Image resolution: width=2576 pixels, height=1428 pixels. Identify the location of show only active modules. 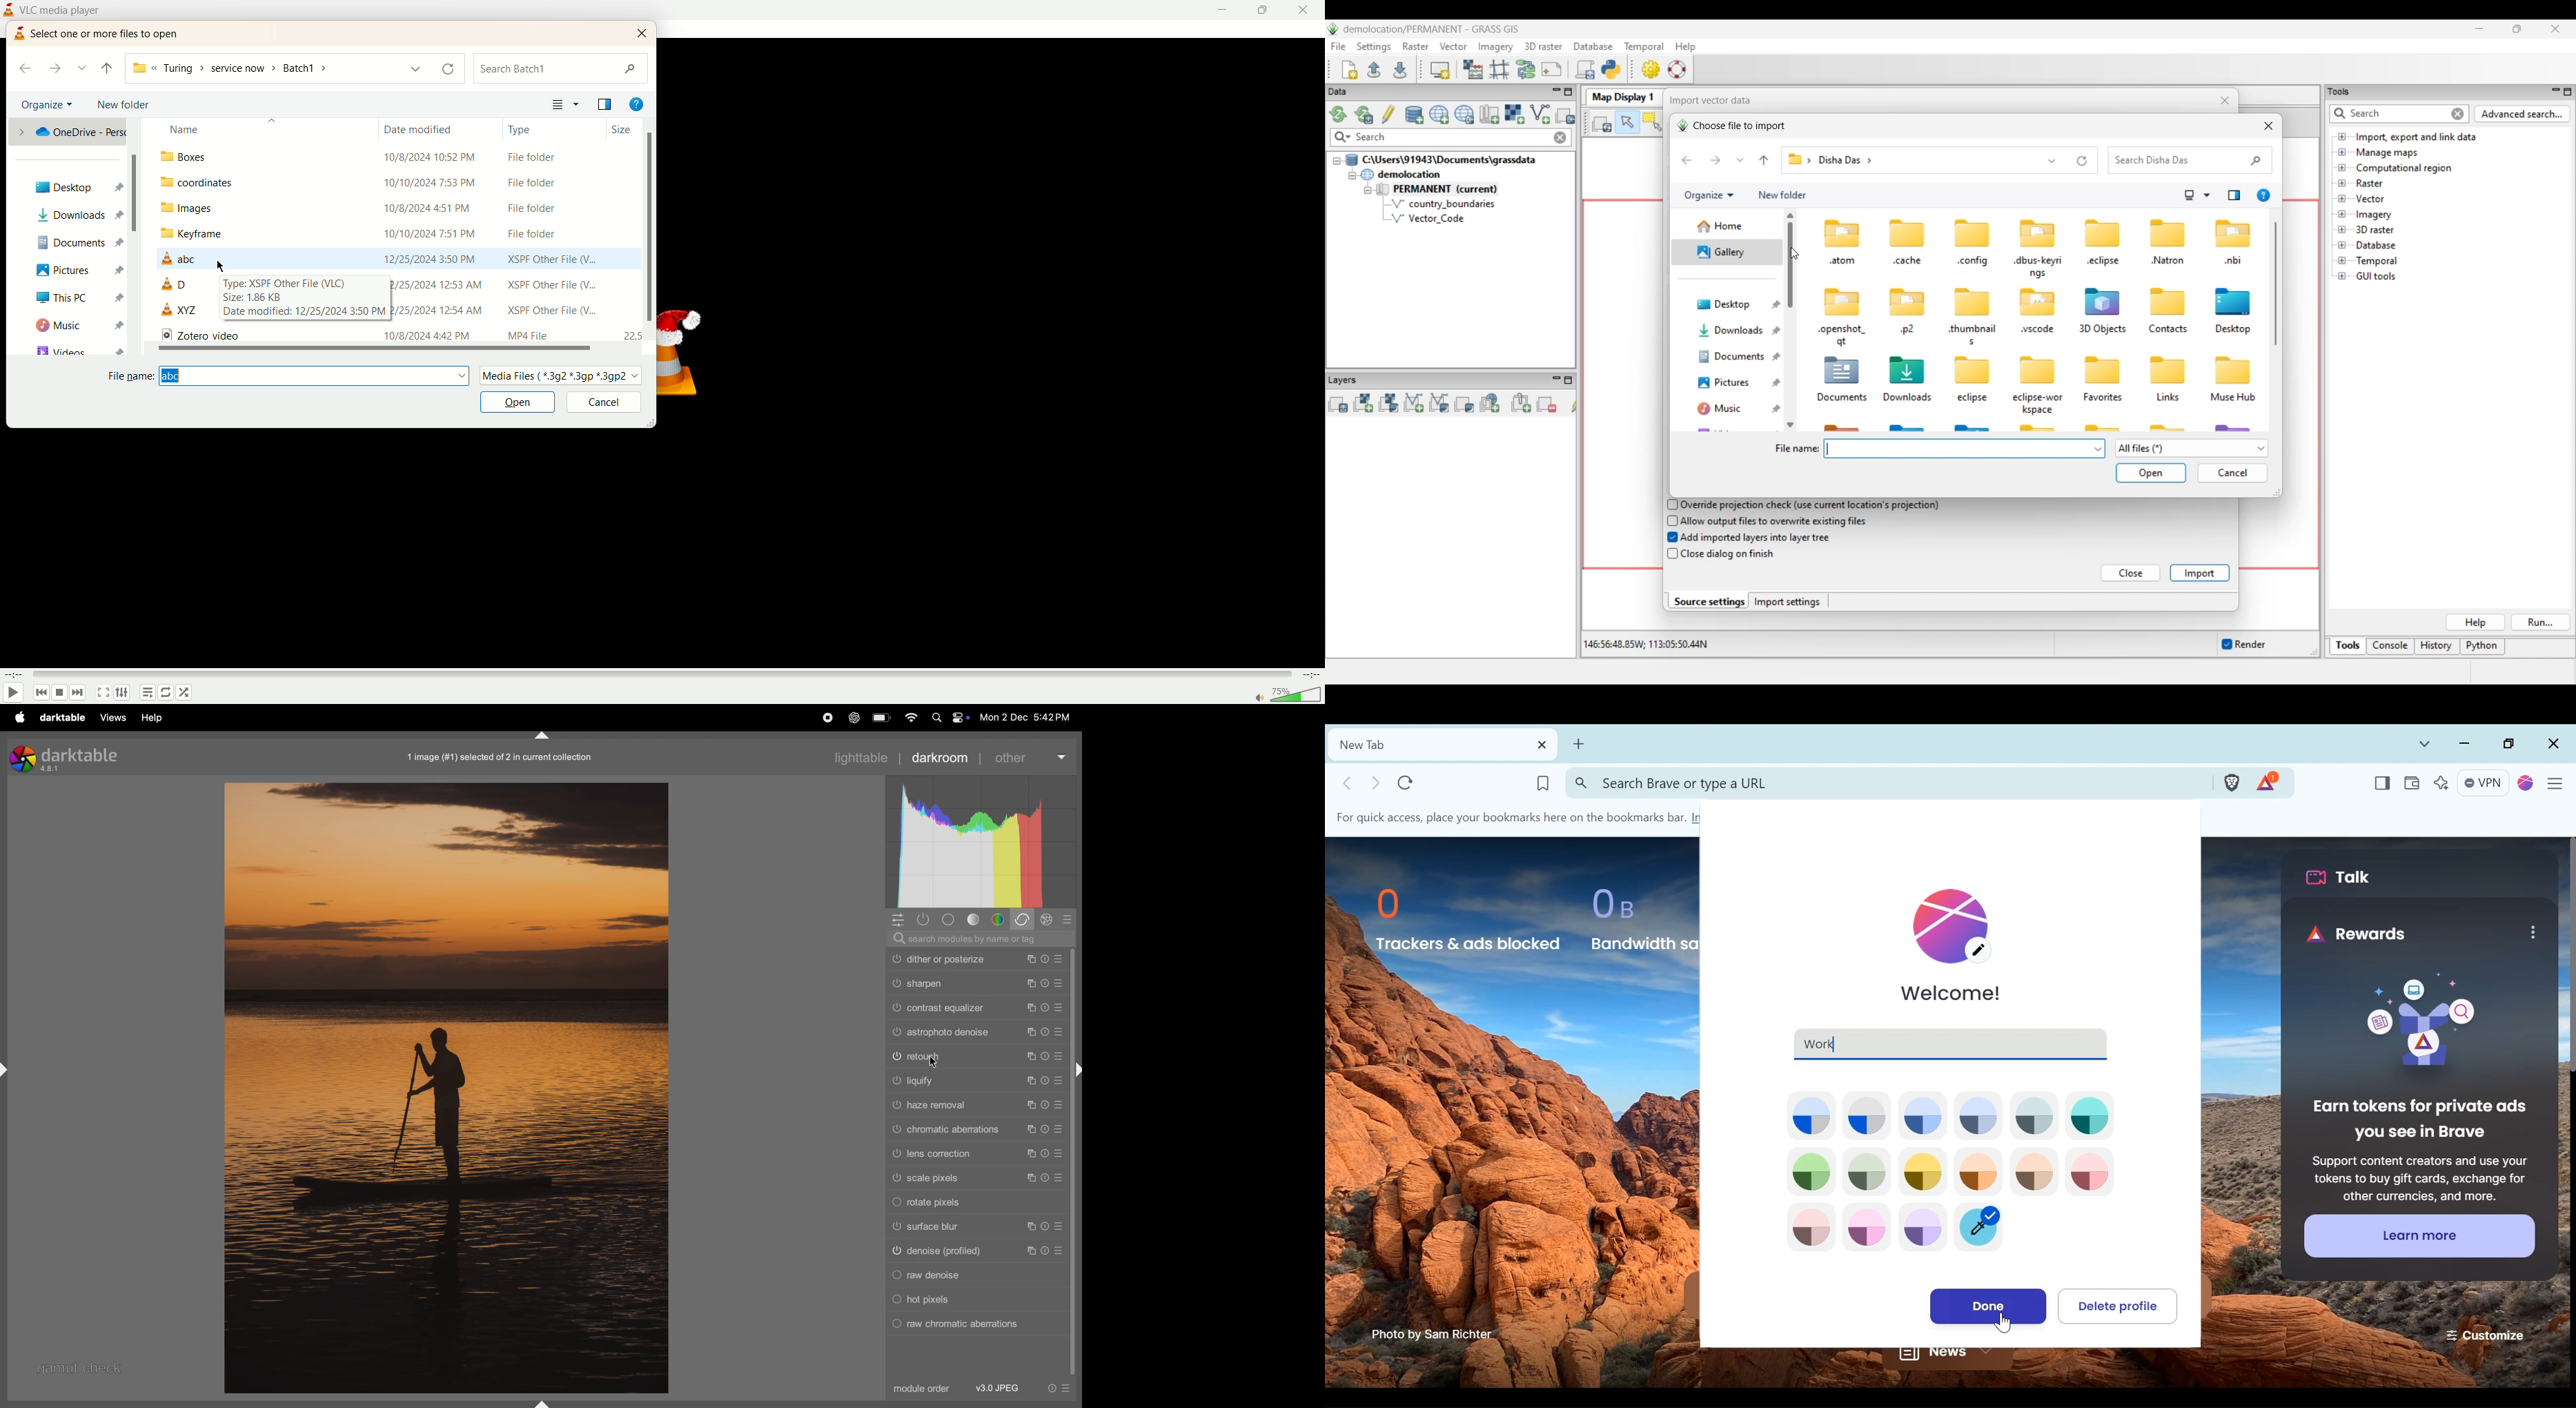
(927, 920).